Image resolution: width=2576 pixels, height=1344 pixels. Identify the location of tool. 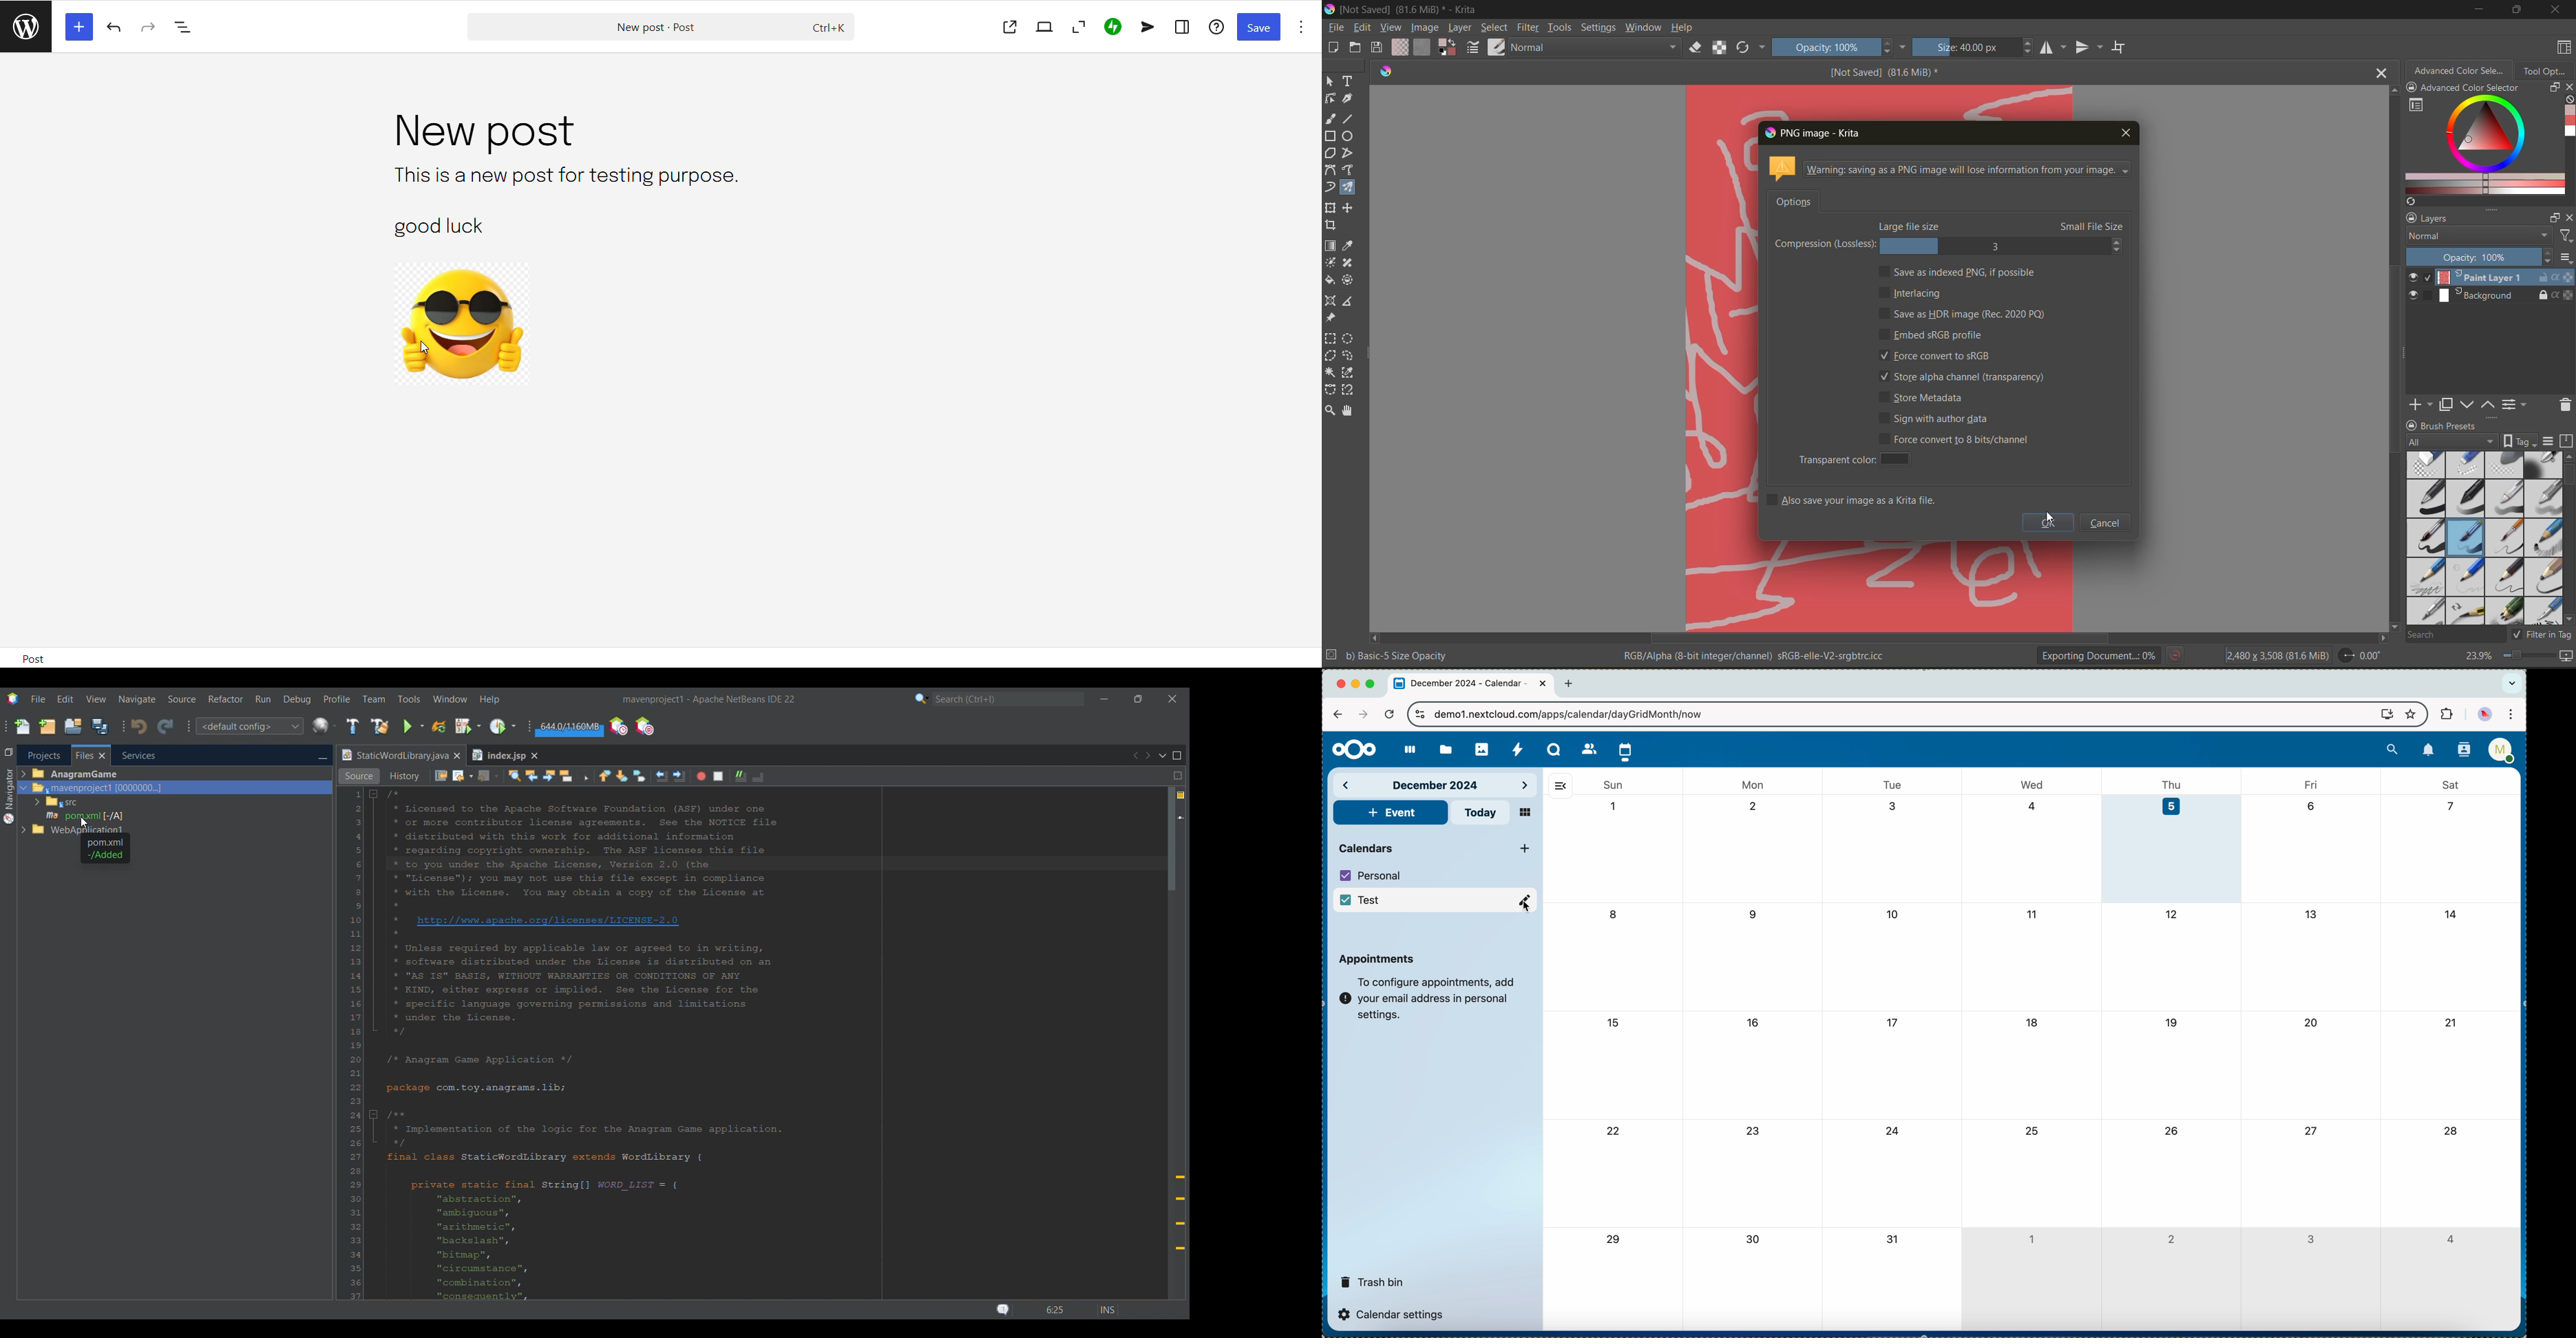
(1331, 301).